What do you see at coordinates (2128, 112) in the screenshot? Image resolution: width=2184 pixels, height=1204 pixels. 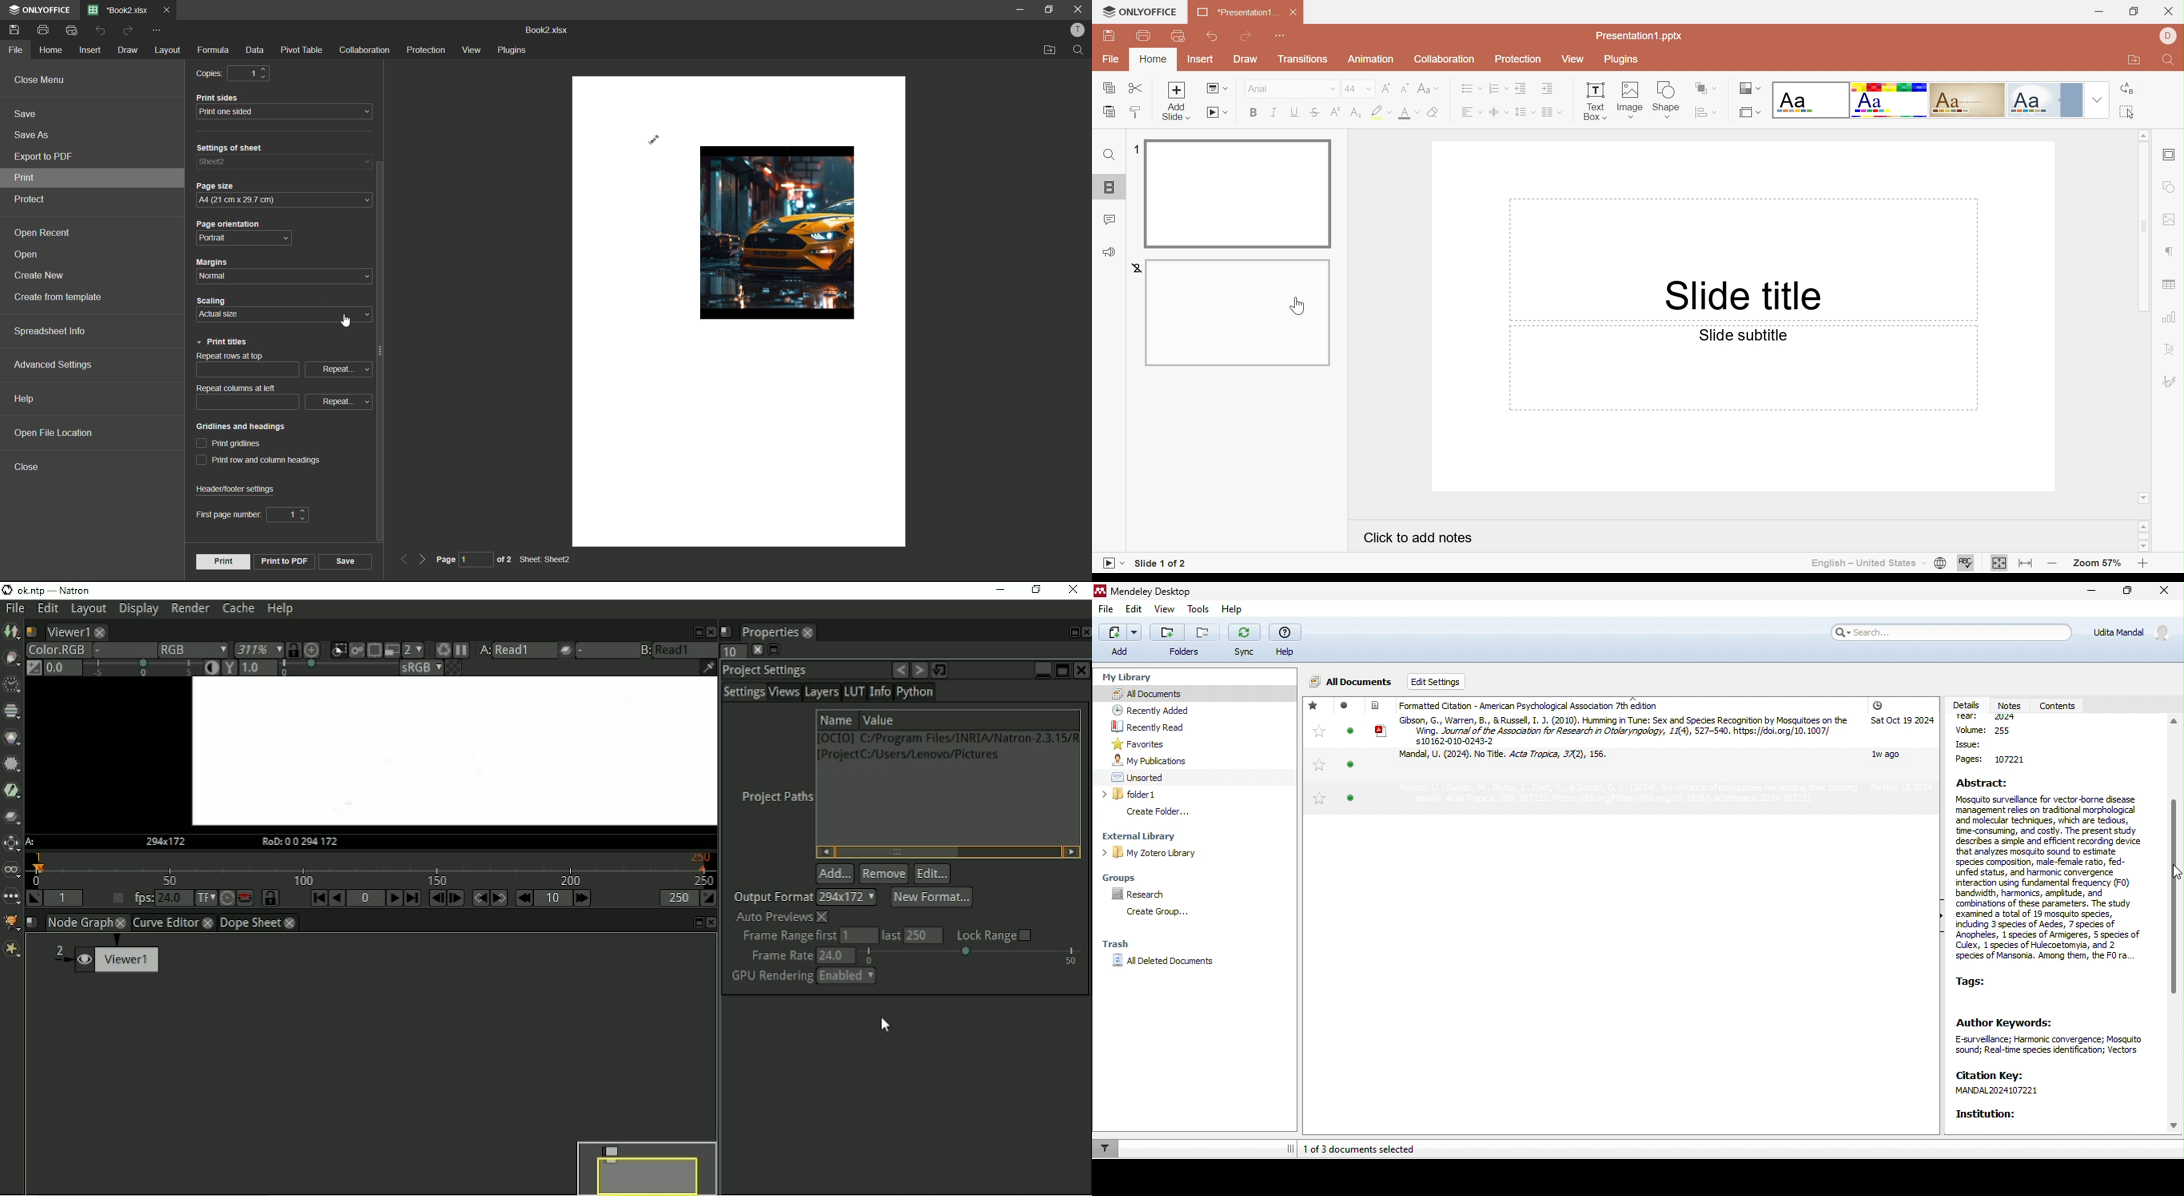 I see `Select all` at bounding box center [2128, 112].